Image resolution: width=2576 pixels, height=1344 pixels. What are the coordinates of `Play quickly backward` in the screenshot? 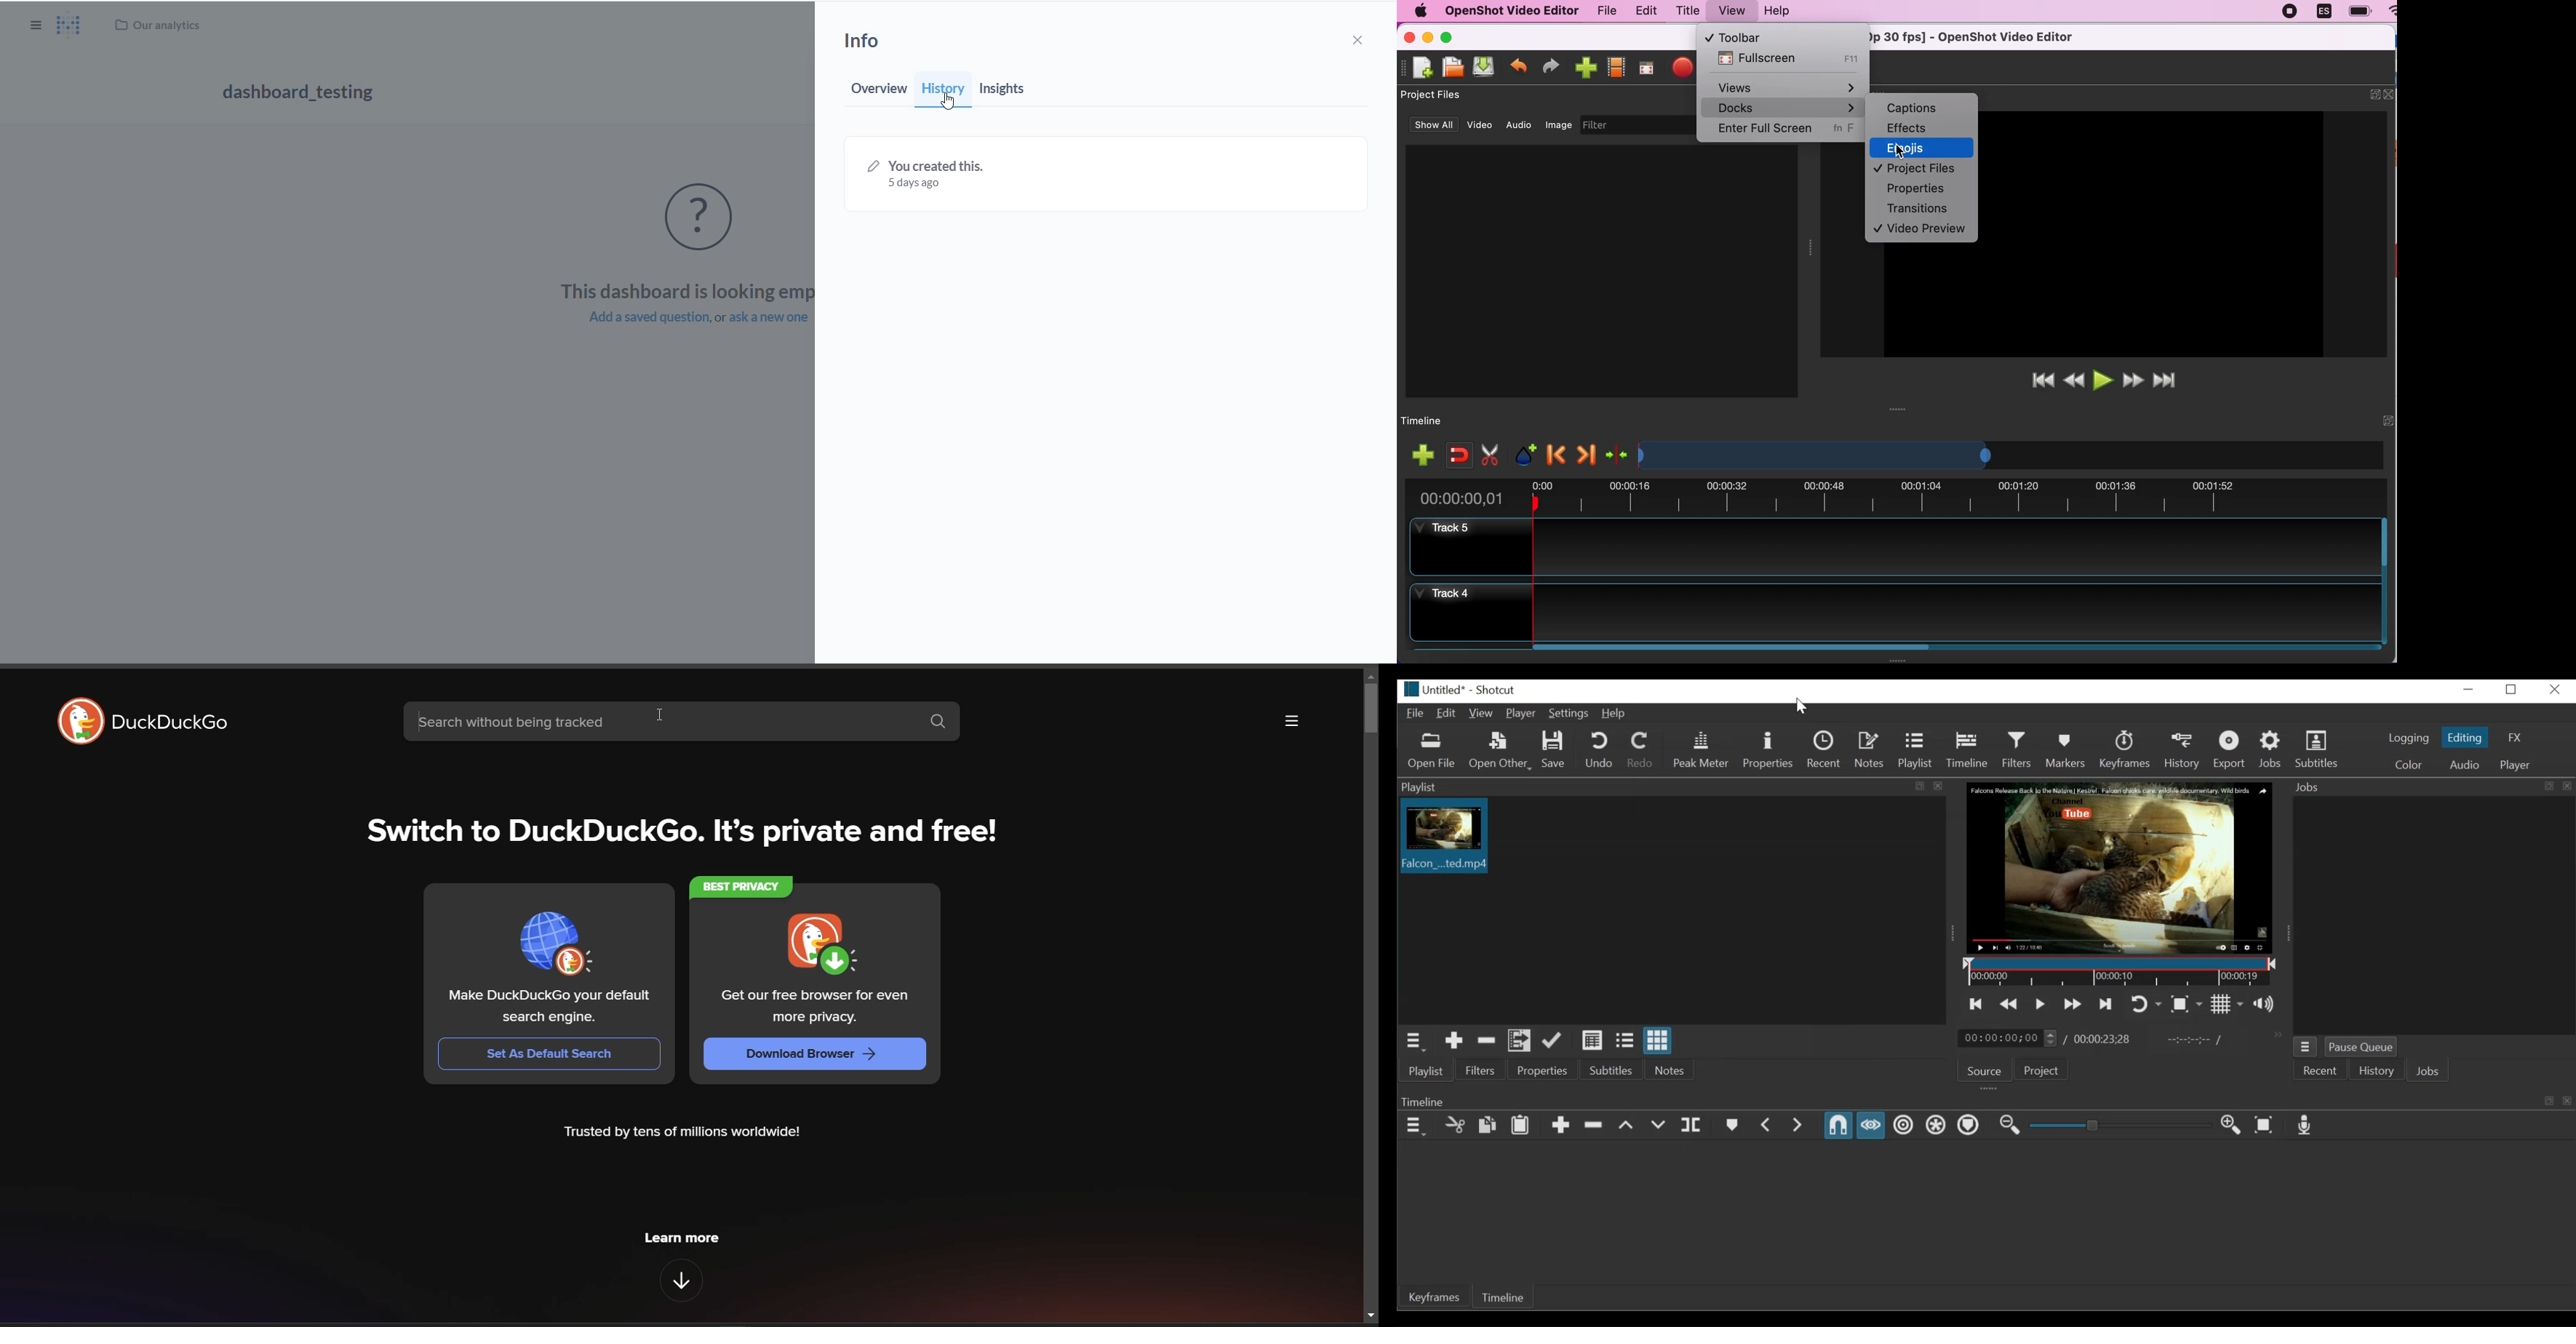 It's located at (2010, 1003).